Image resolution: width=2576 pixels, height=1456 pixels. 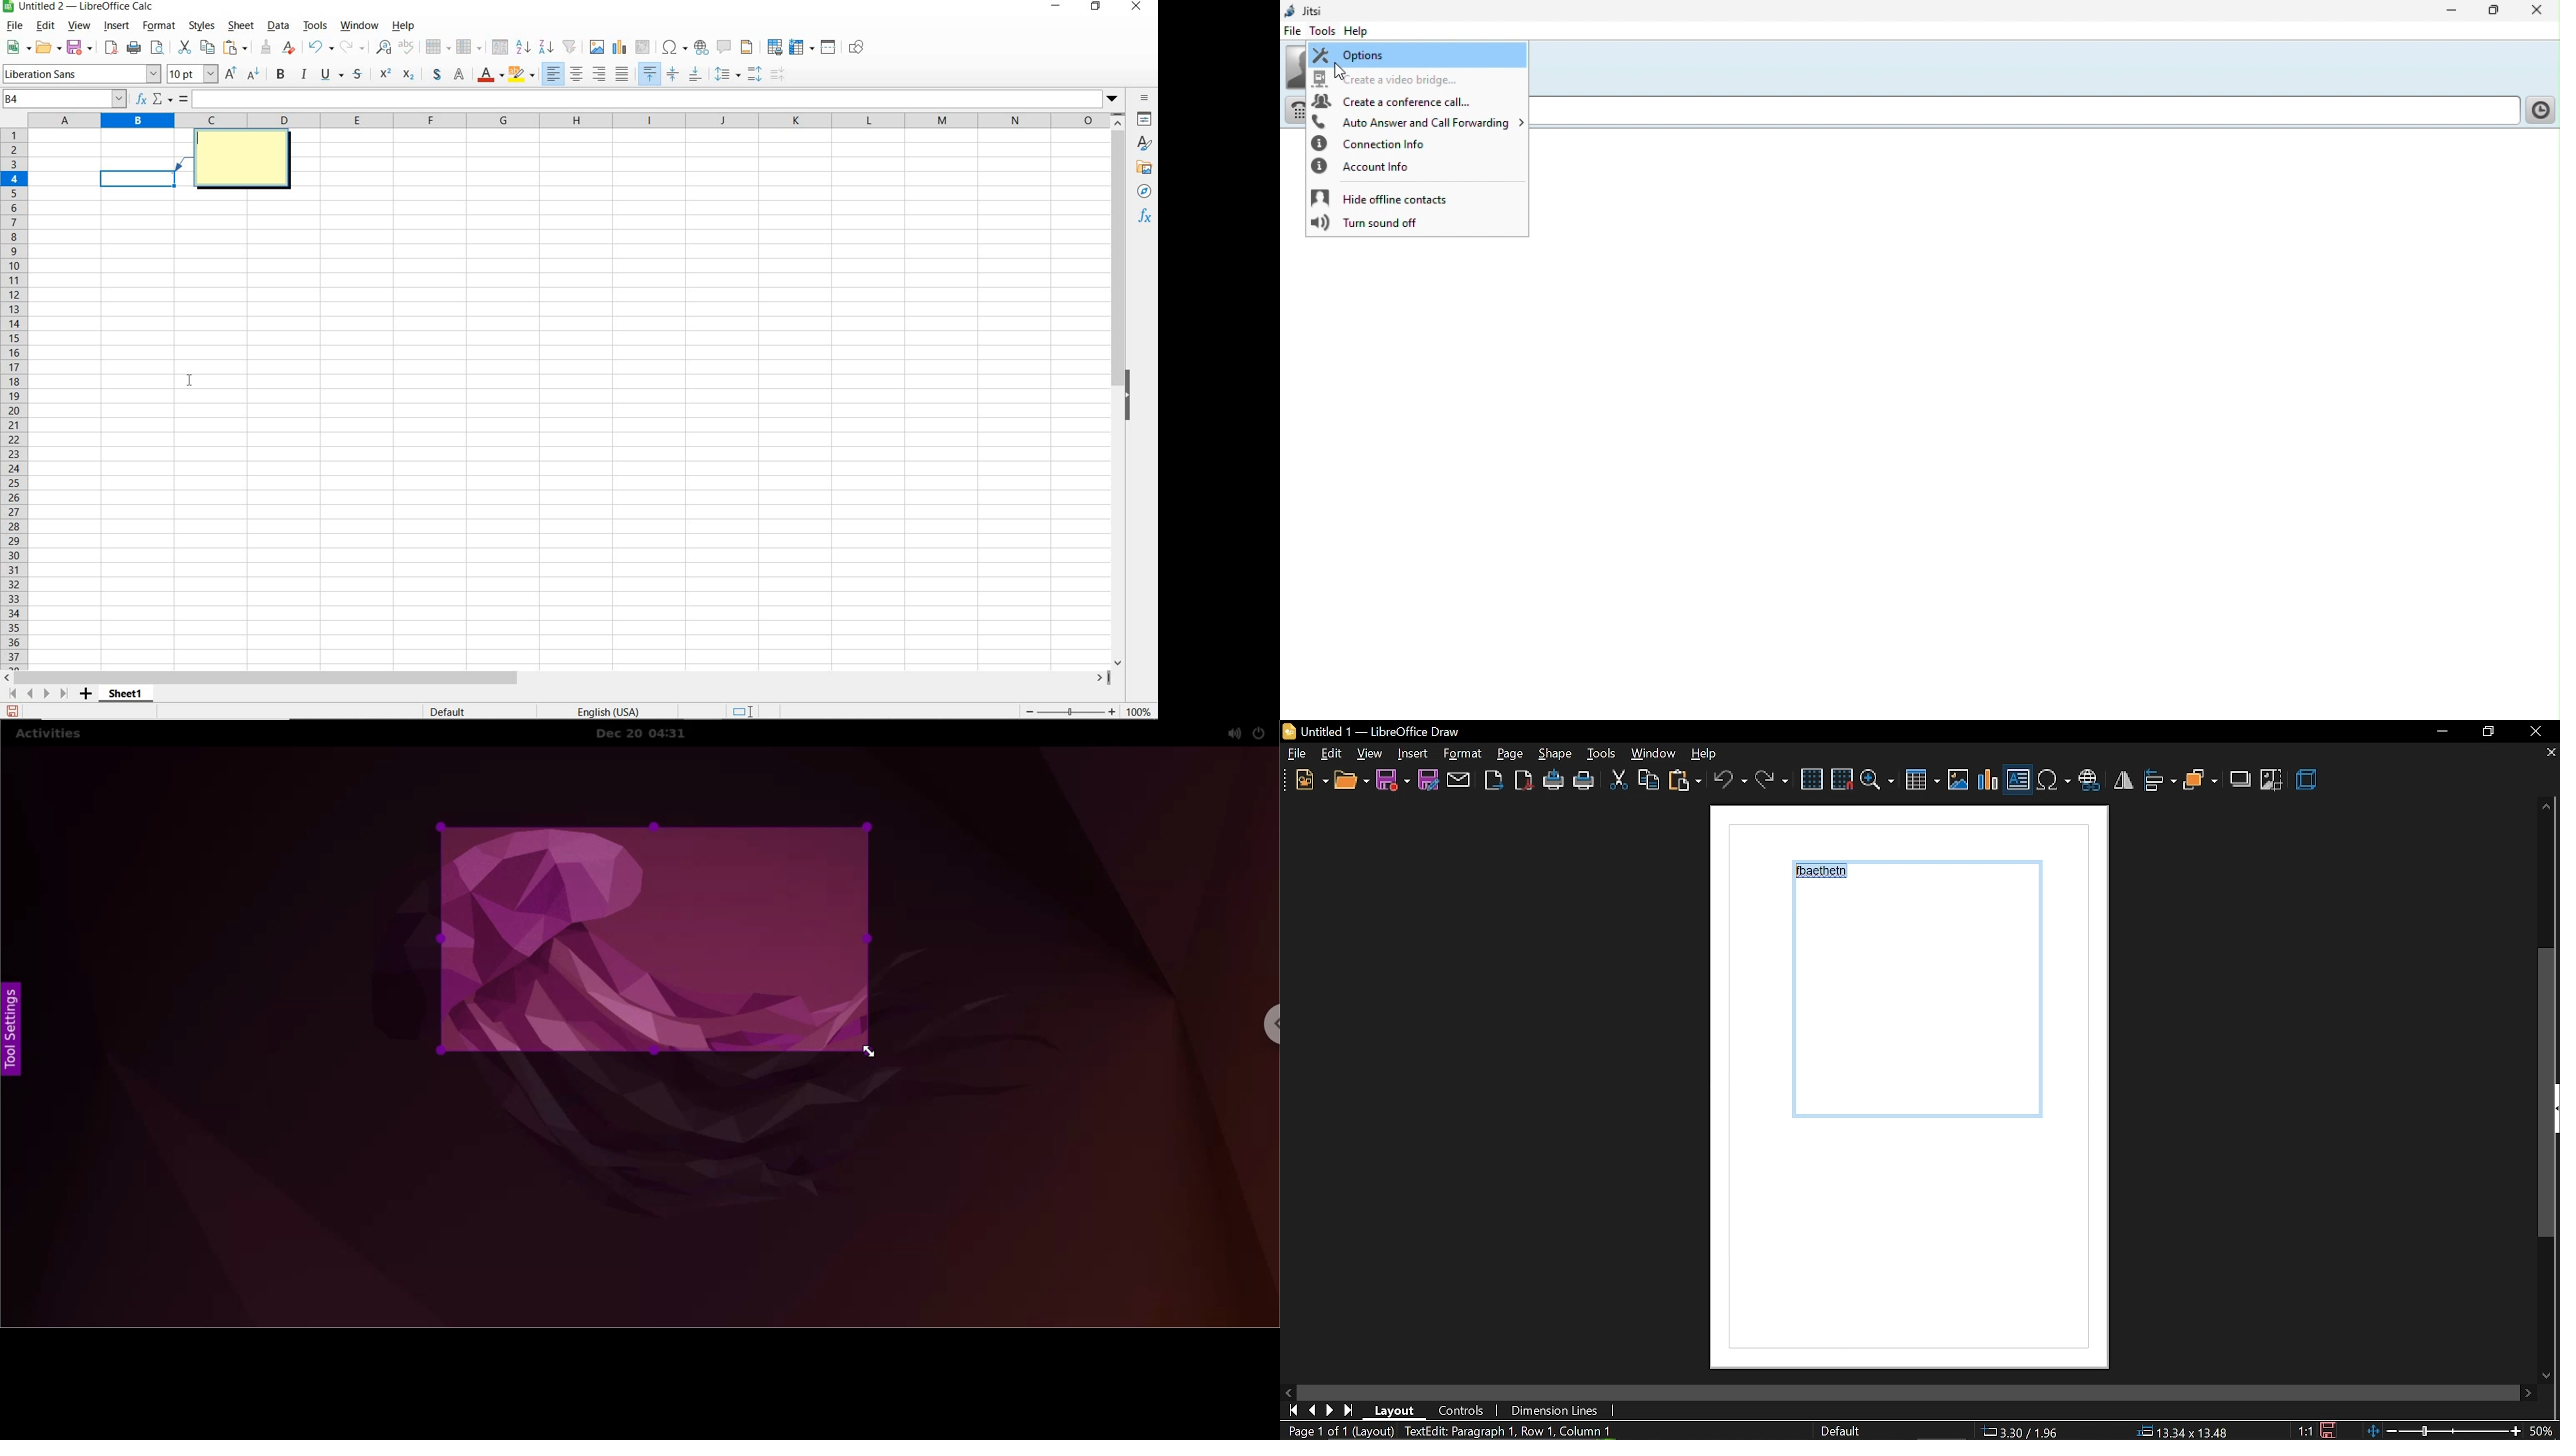 I want to click on paragraph spacing., so click(x=755, y=74).